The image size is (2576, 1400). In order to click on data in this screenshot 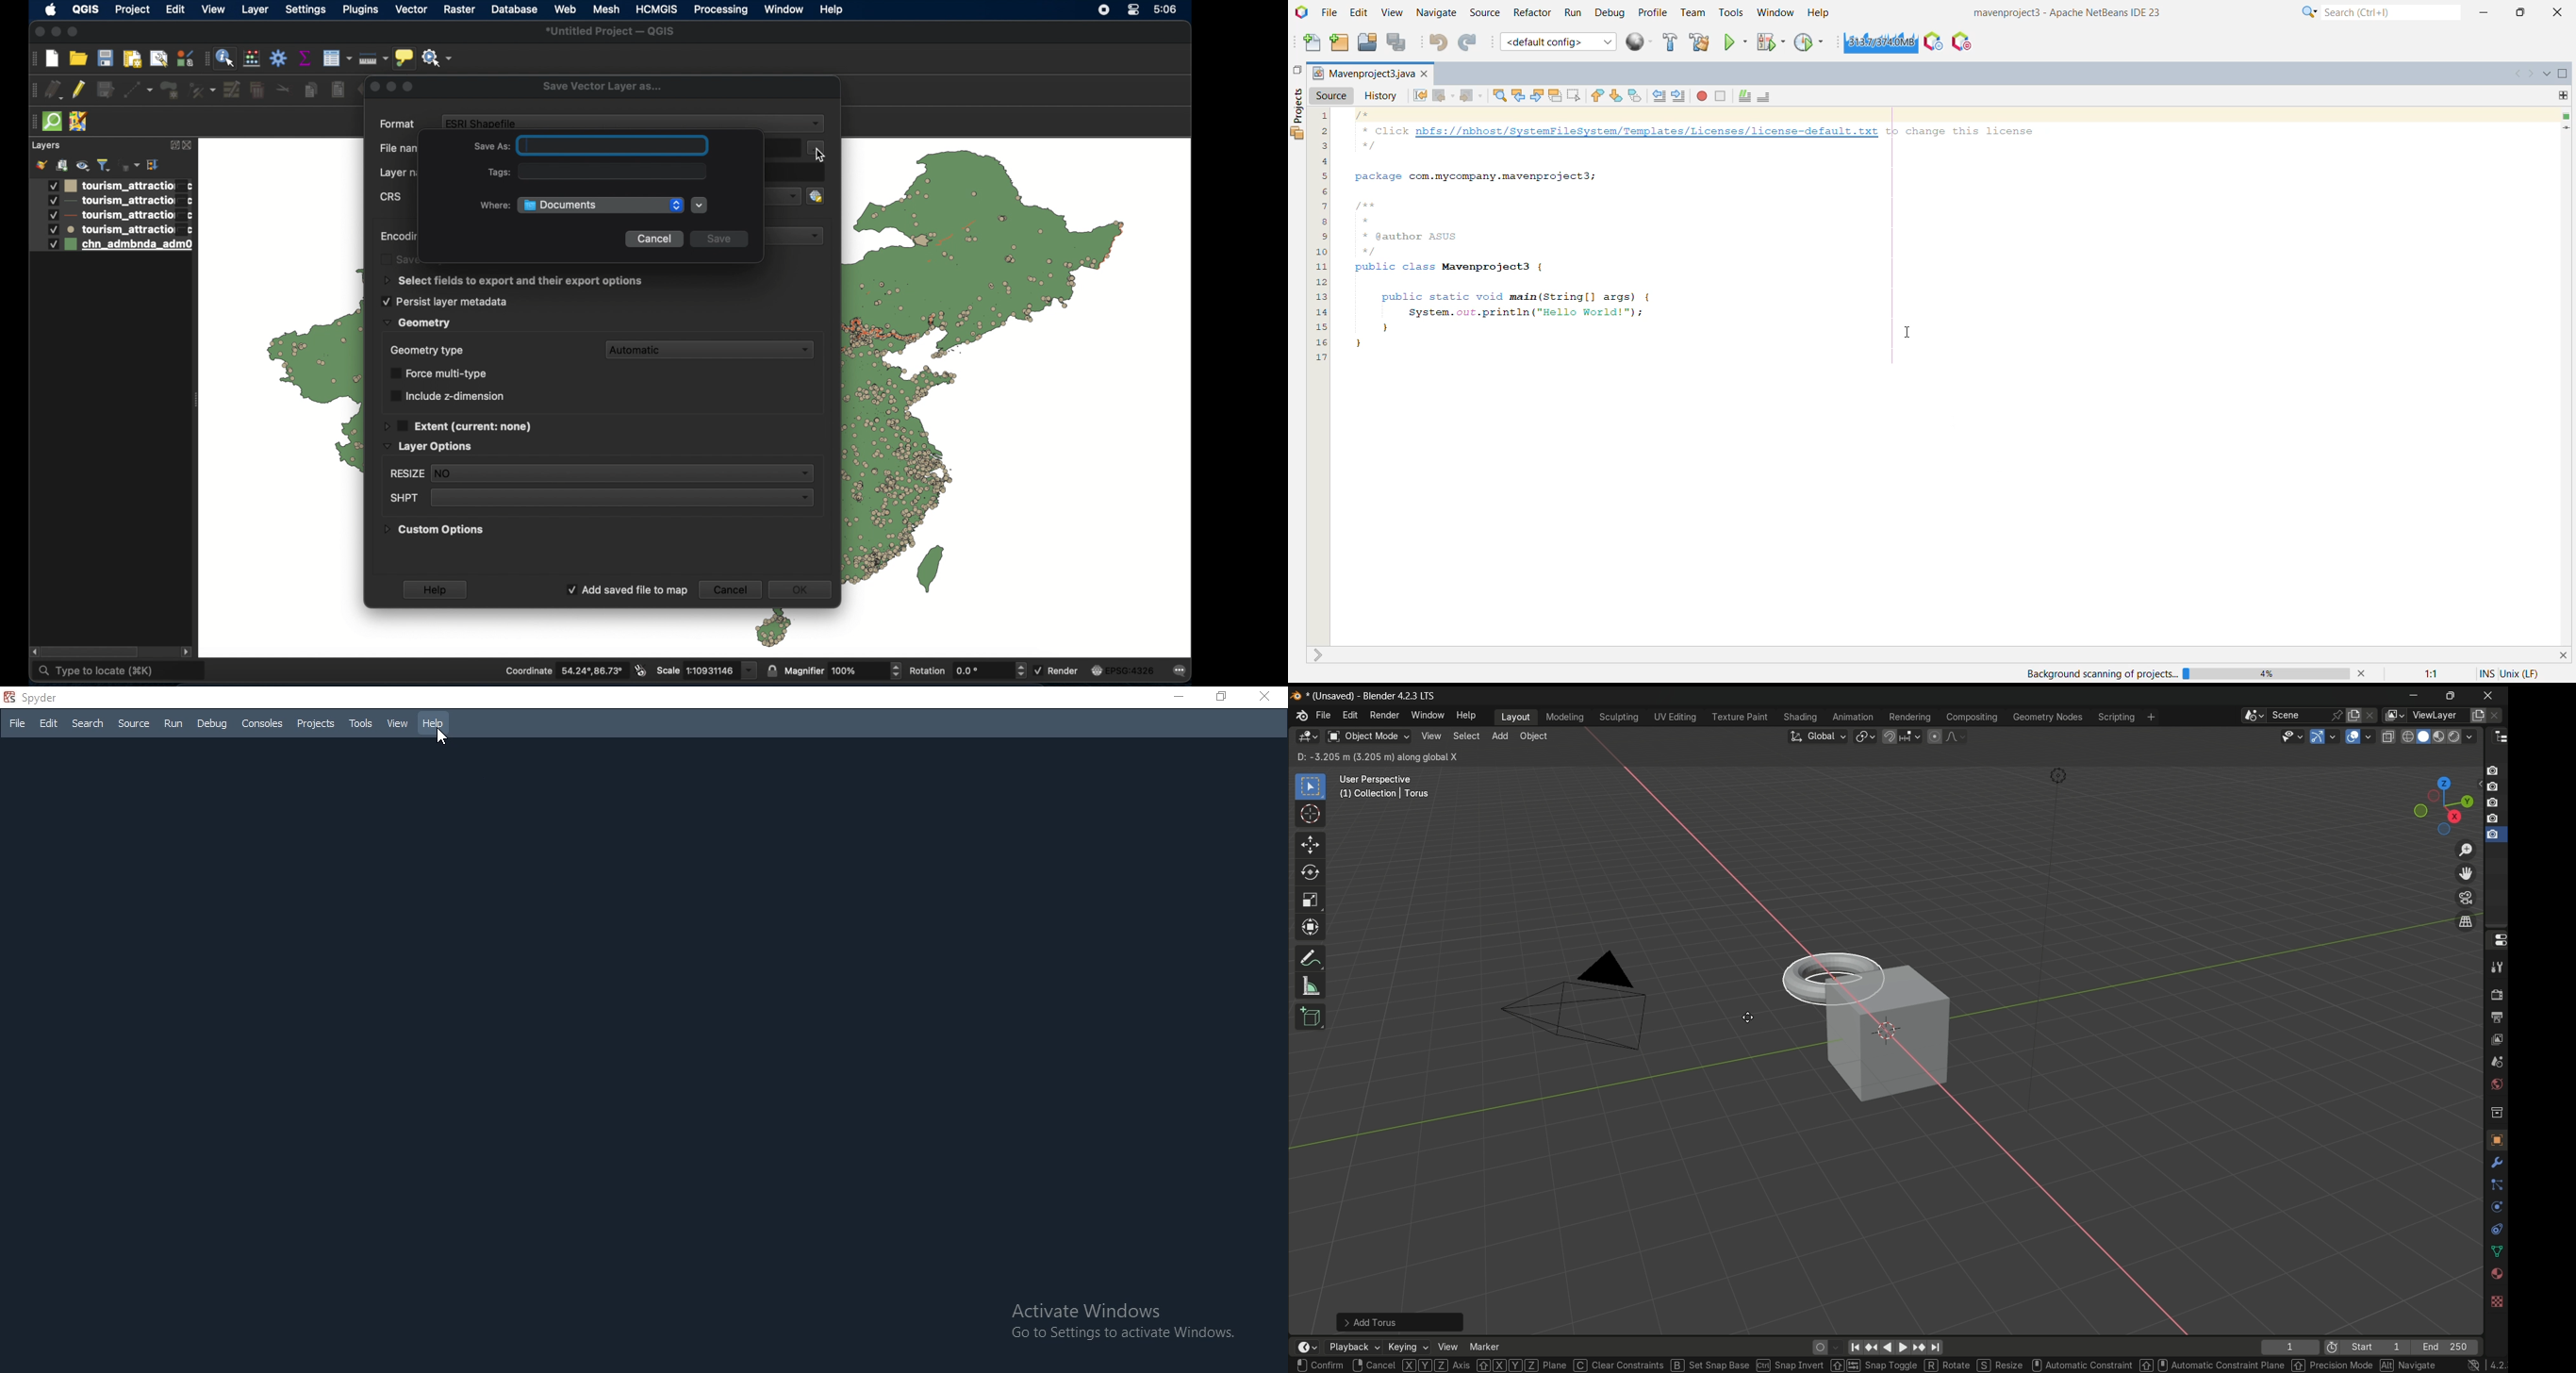, I will do `click(2494, 1252)`.